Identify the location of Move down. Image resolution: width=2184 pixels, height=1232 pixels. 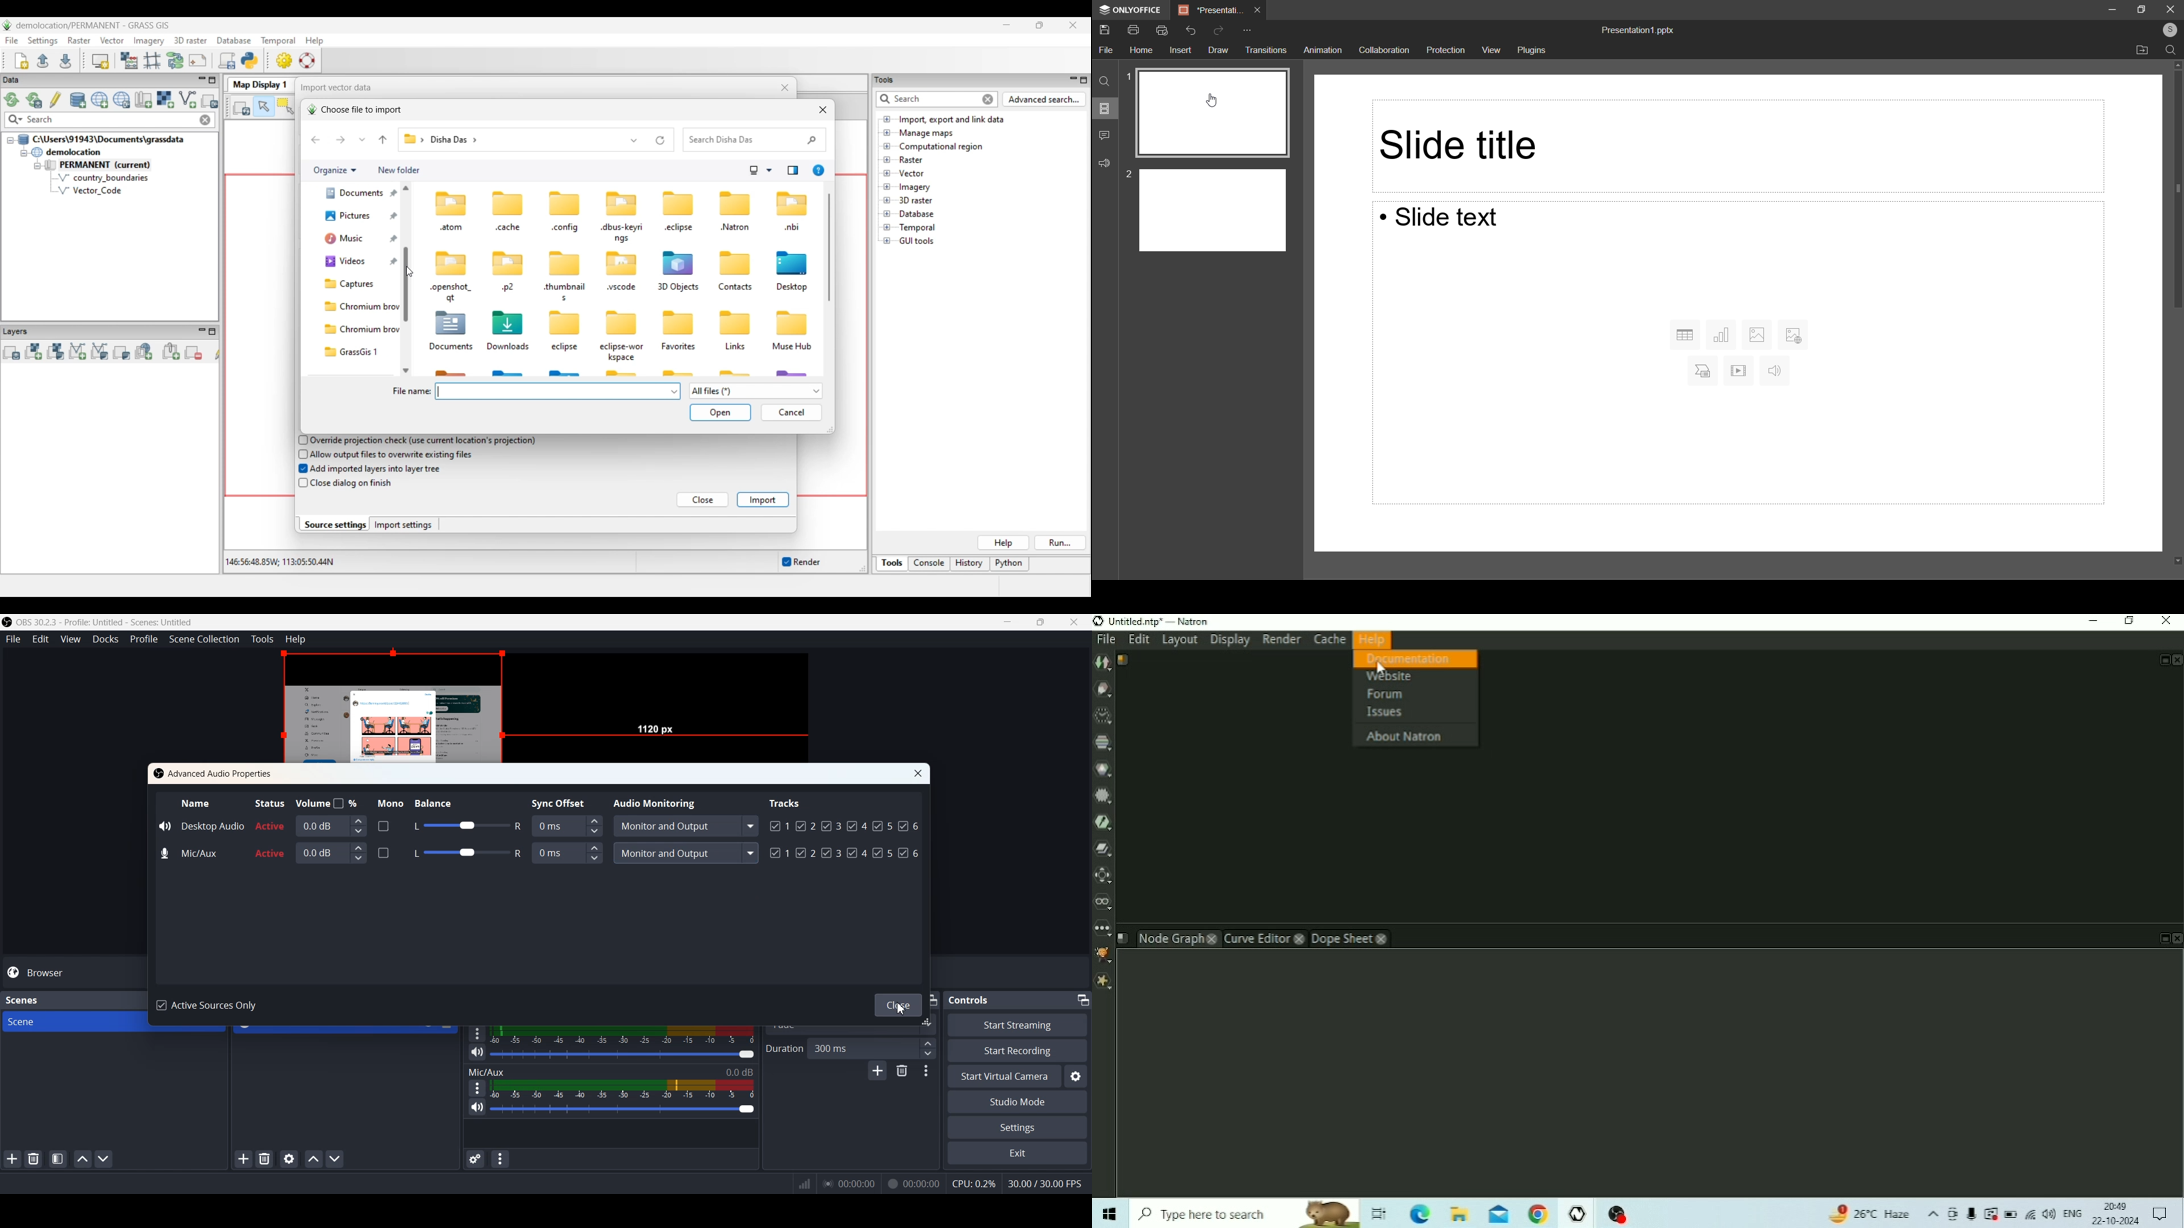
(2174, 561).